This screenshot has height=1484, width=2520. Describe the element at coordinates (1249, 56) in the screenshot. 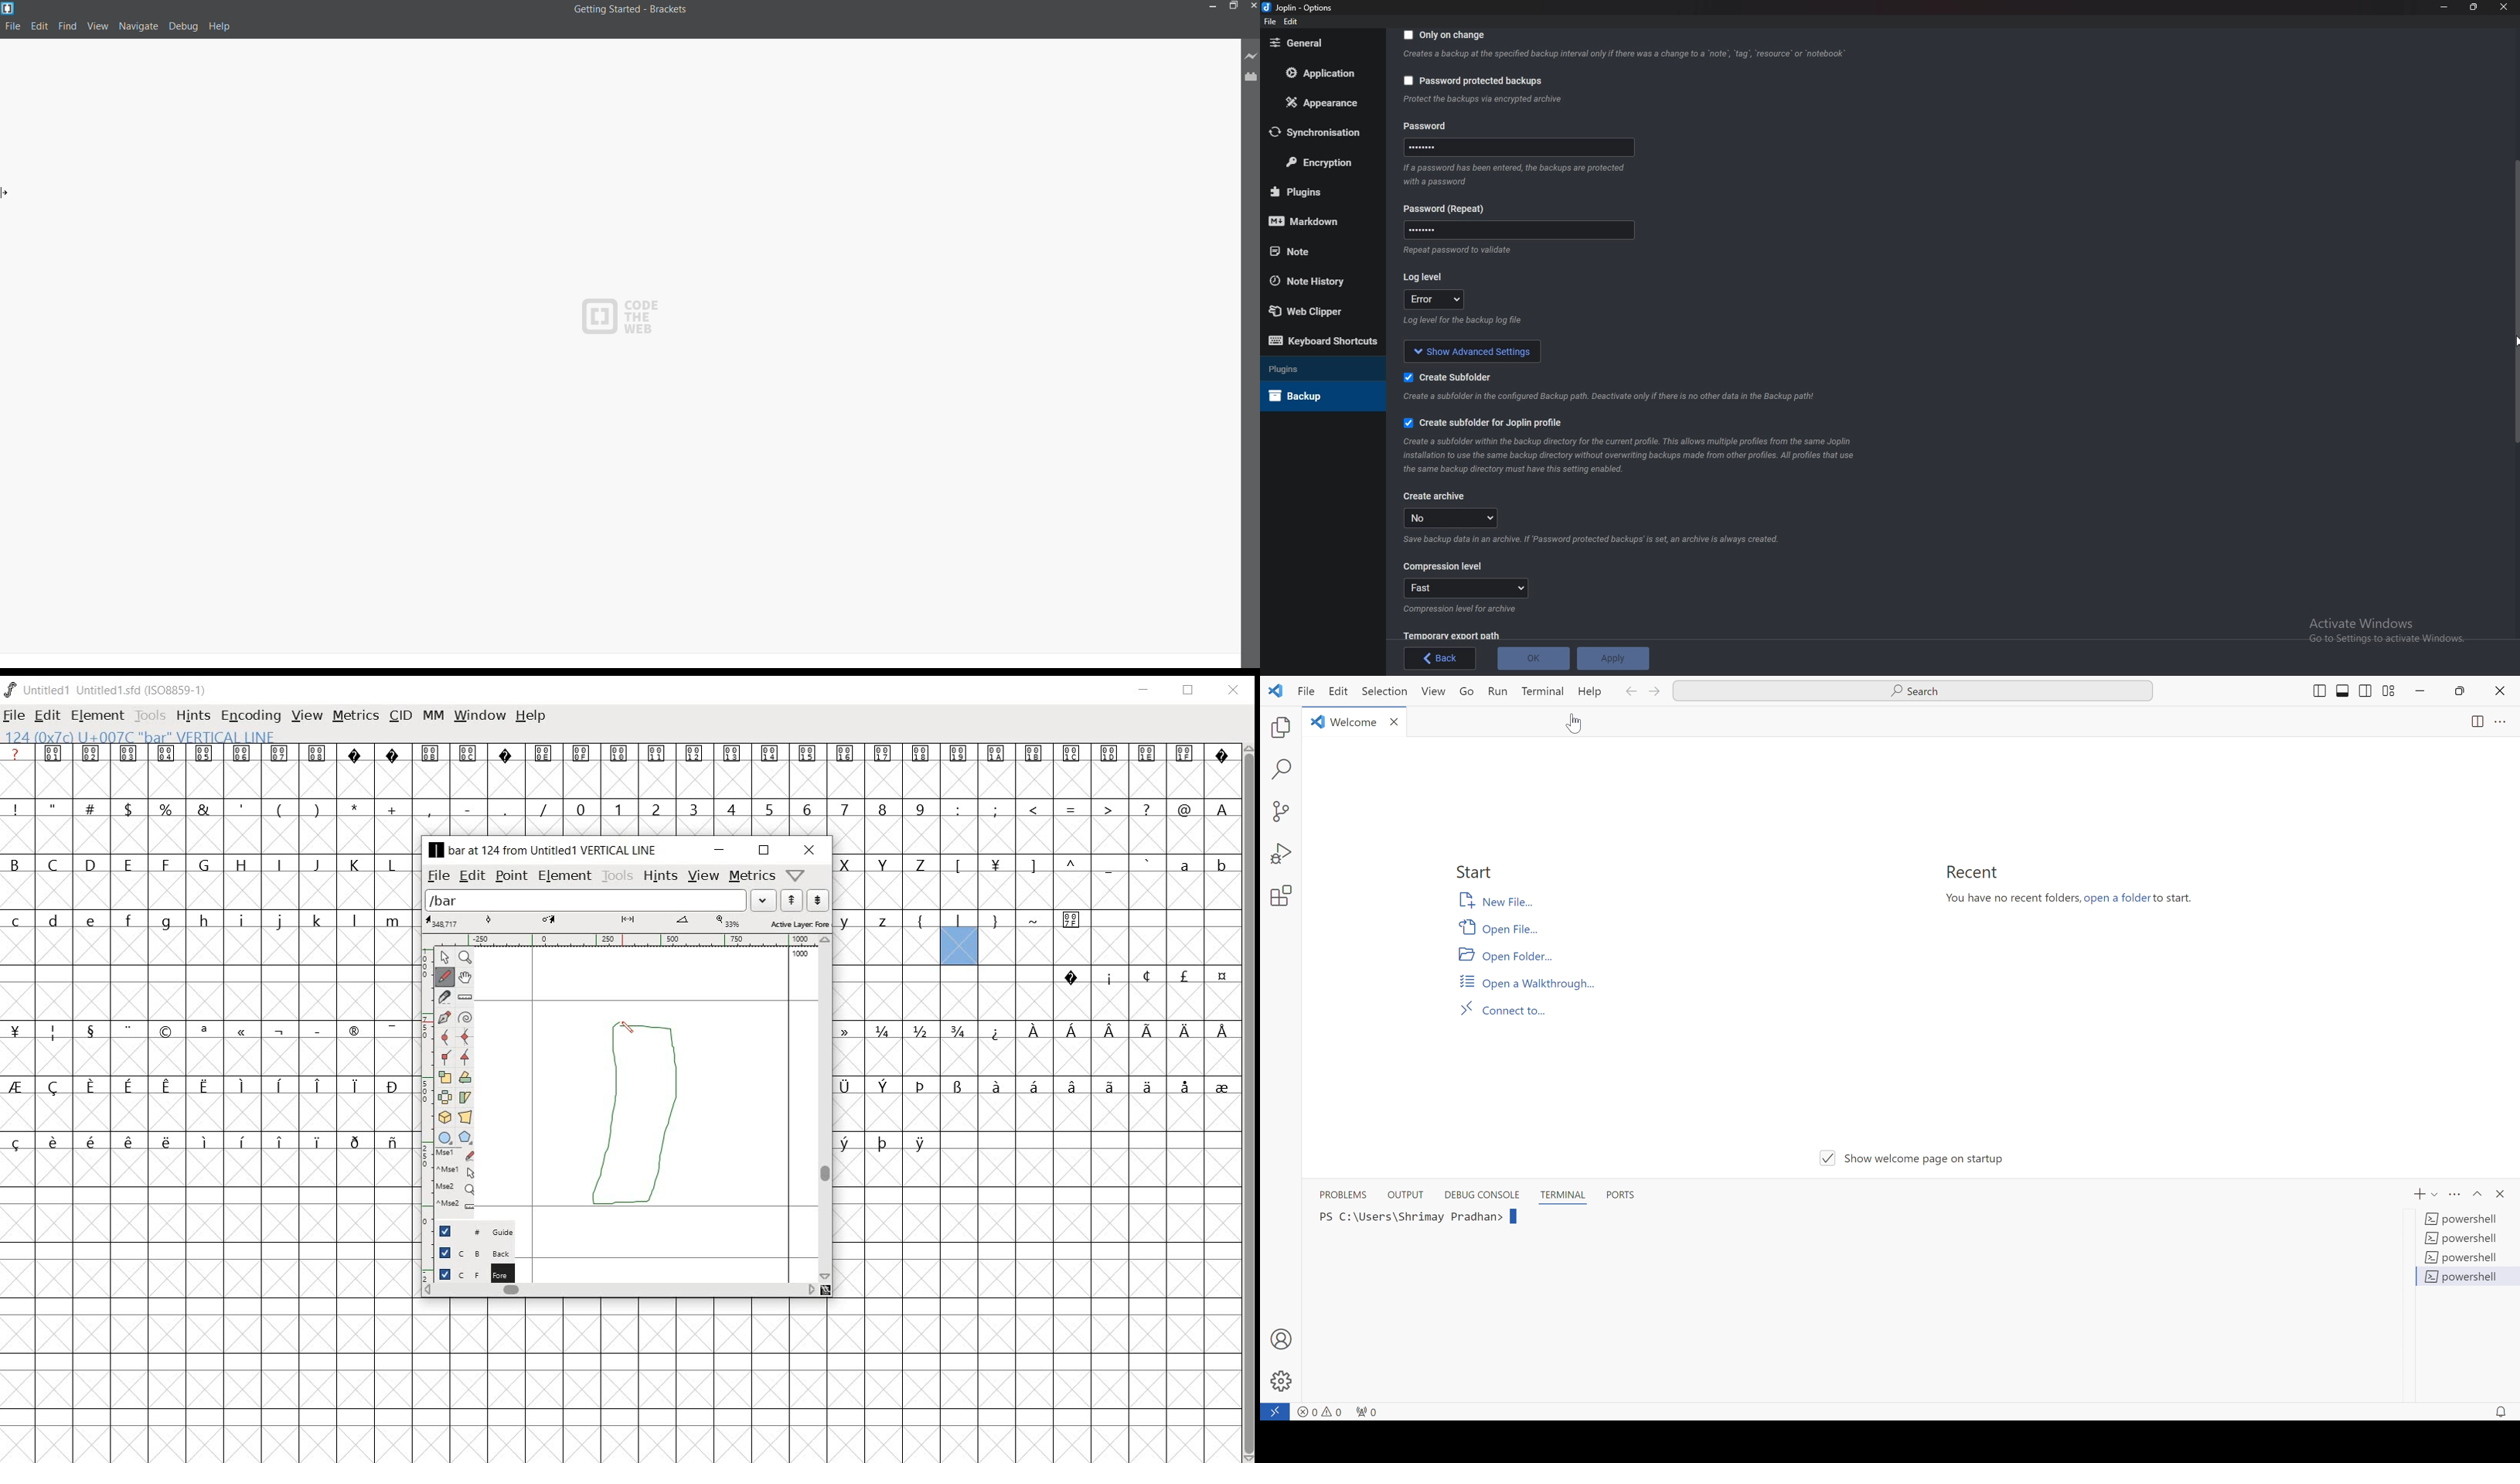

I see `live preview` at that location.